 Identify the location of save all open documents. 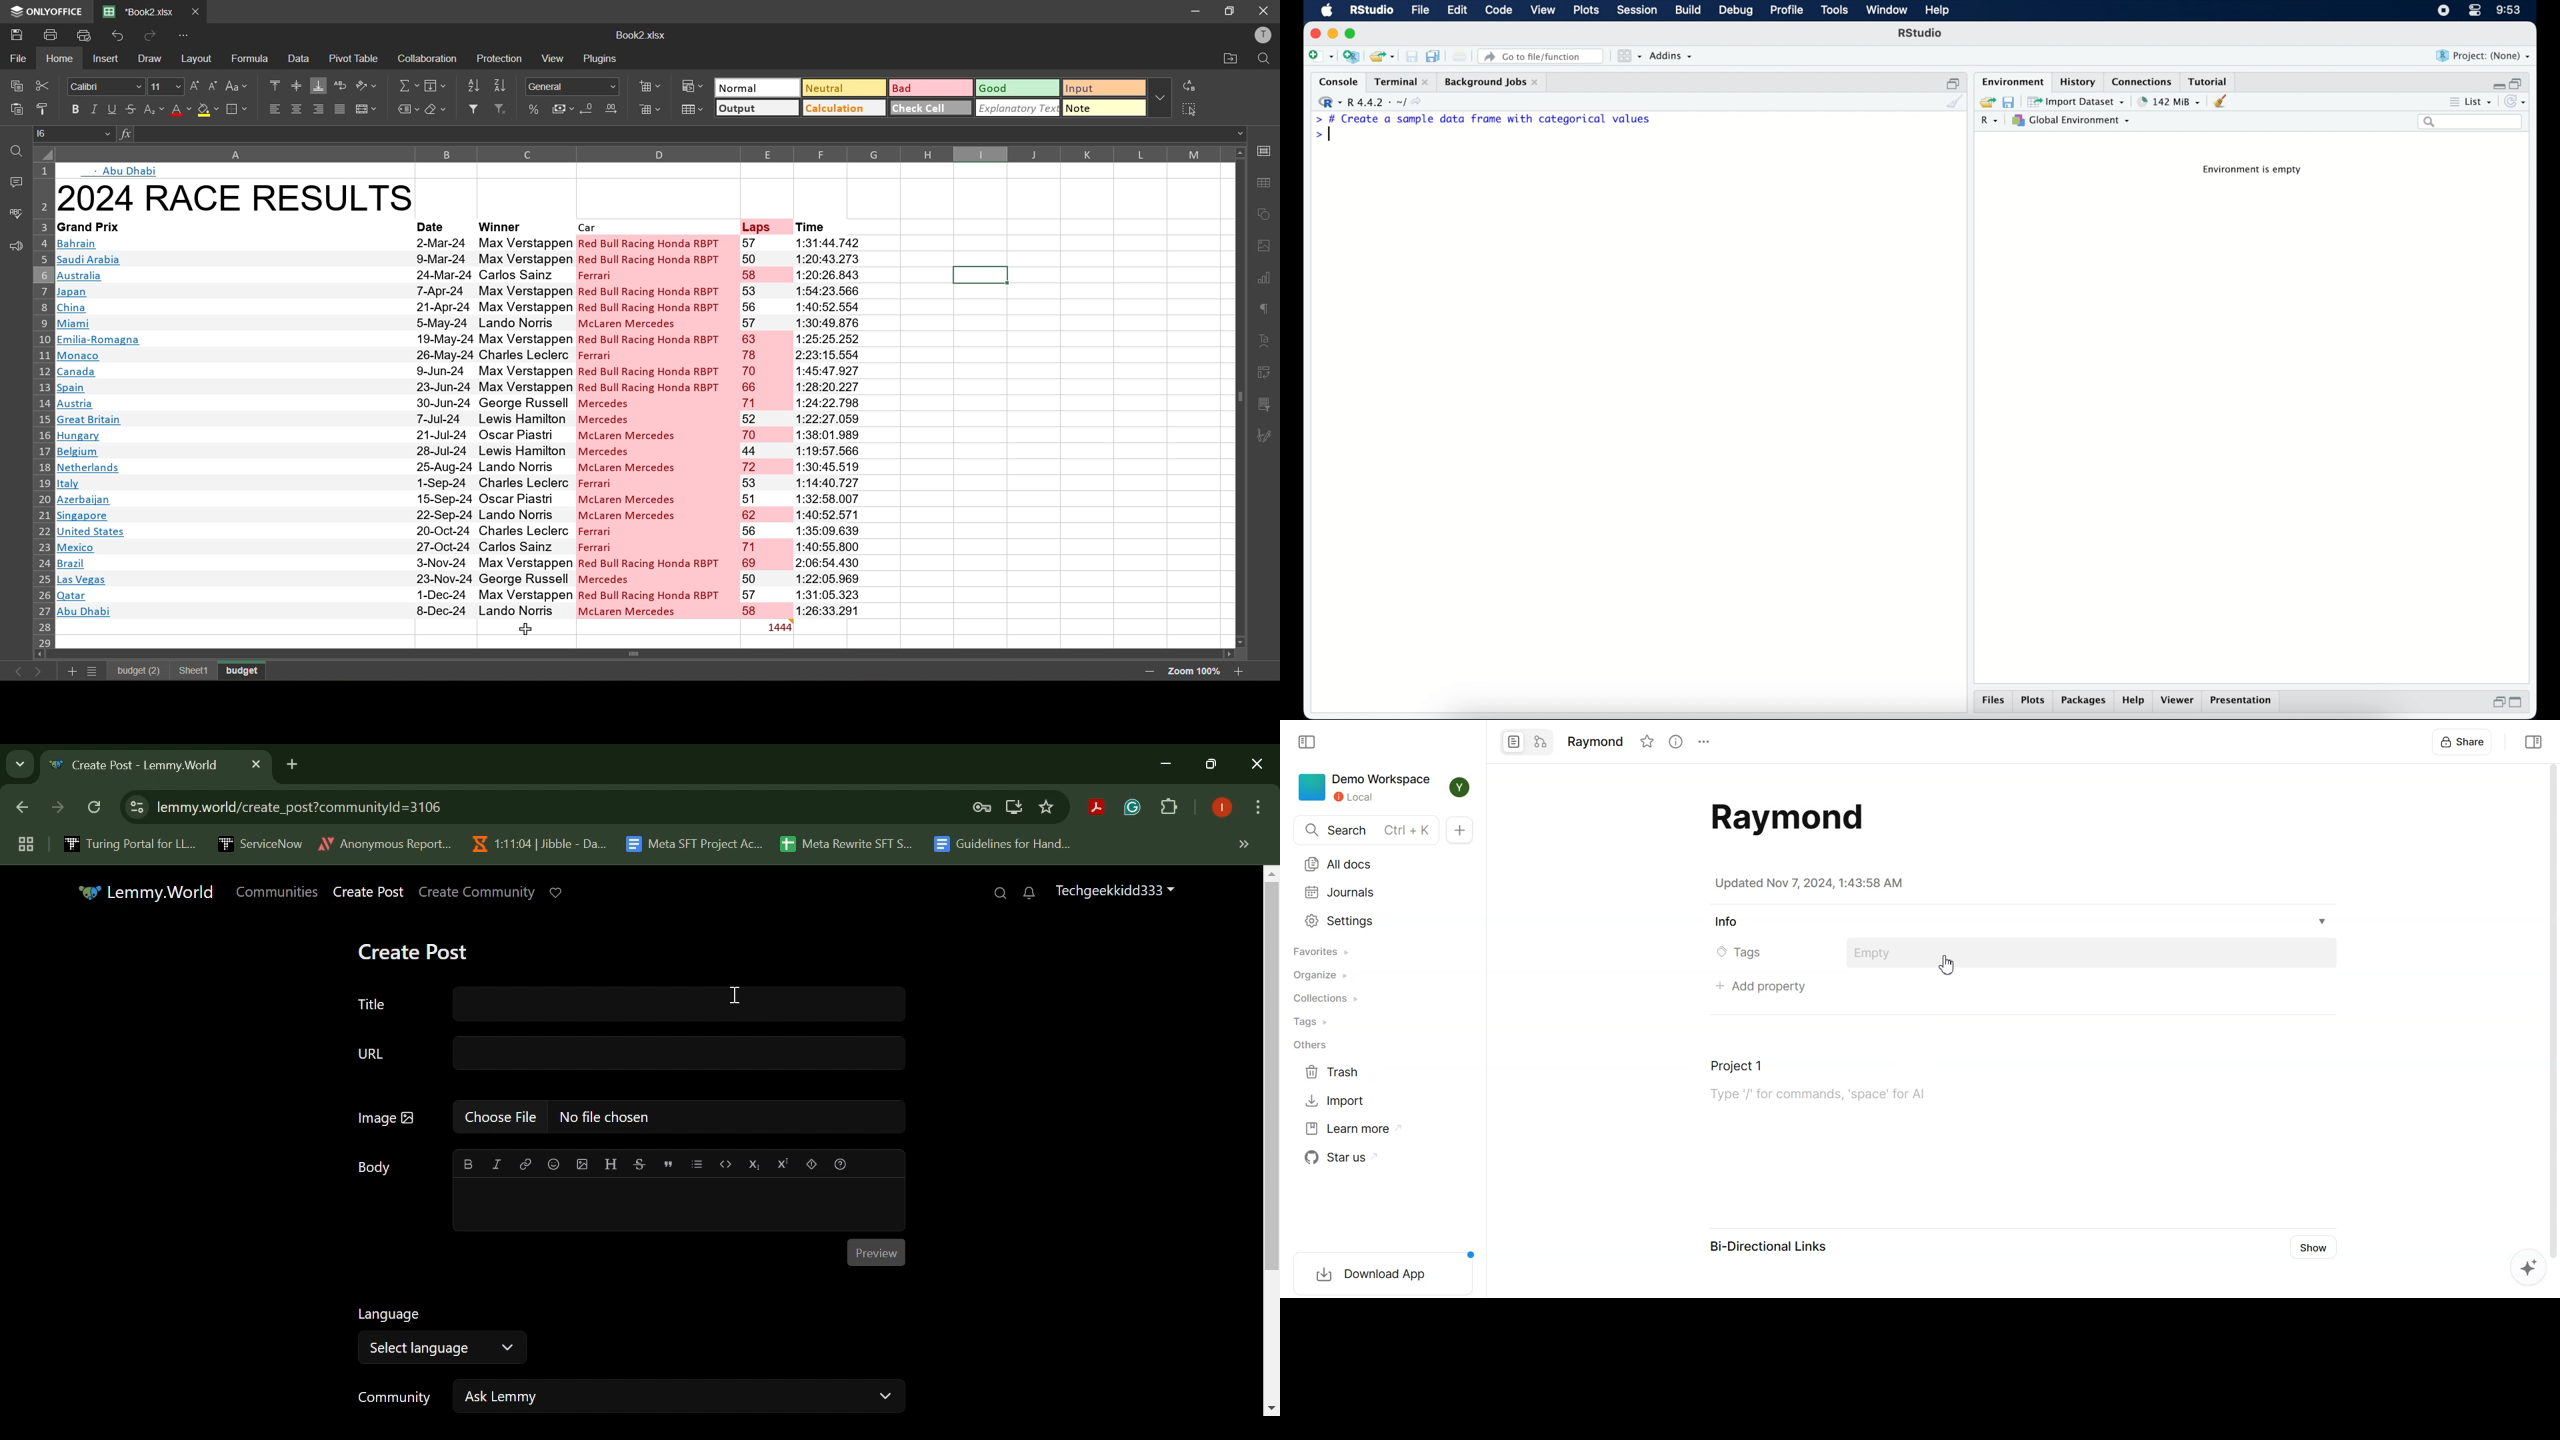
(1433, 55).